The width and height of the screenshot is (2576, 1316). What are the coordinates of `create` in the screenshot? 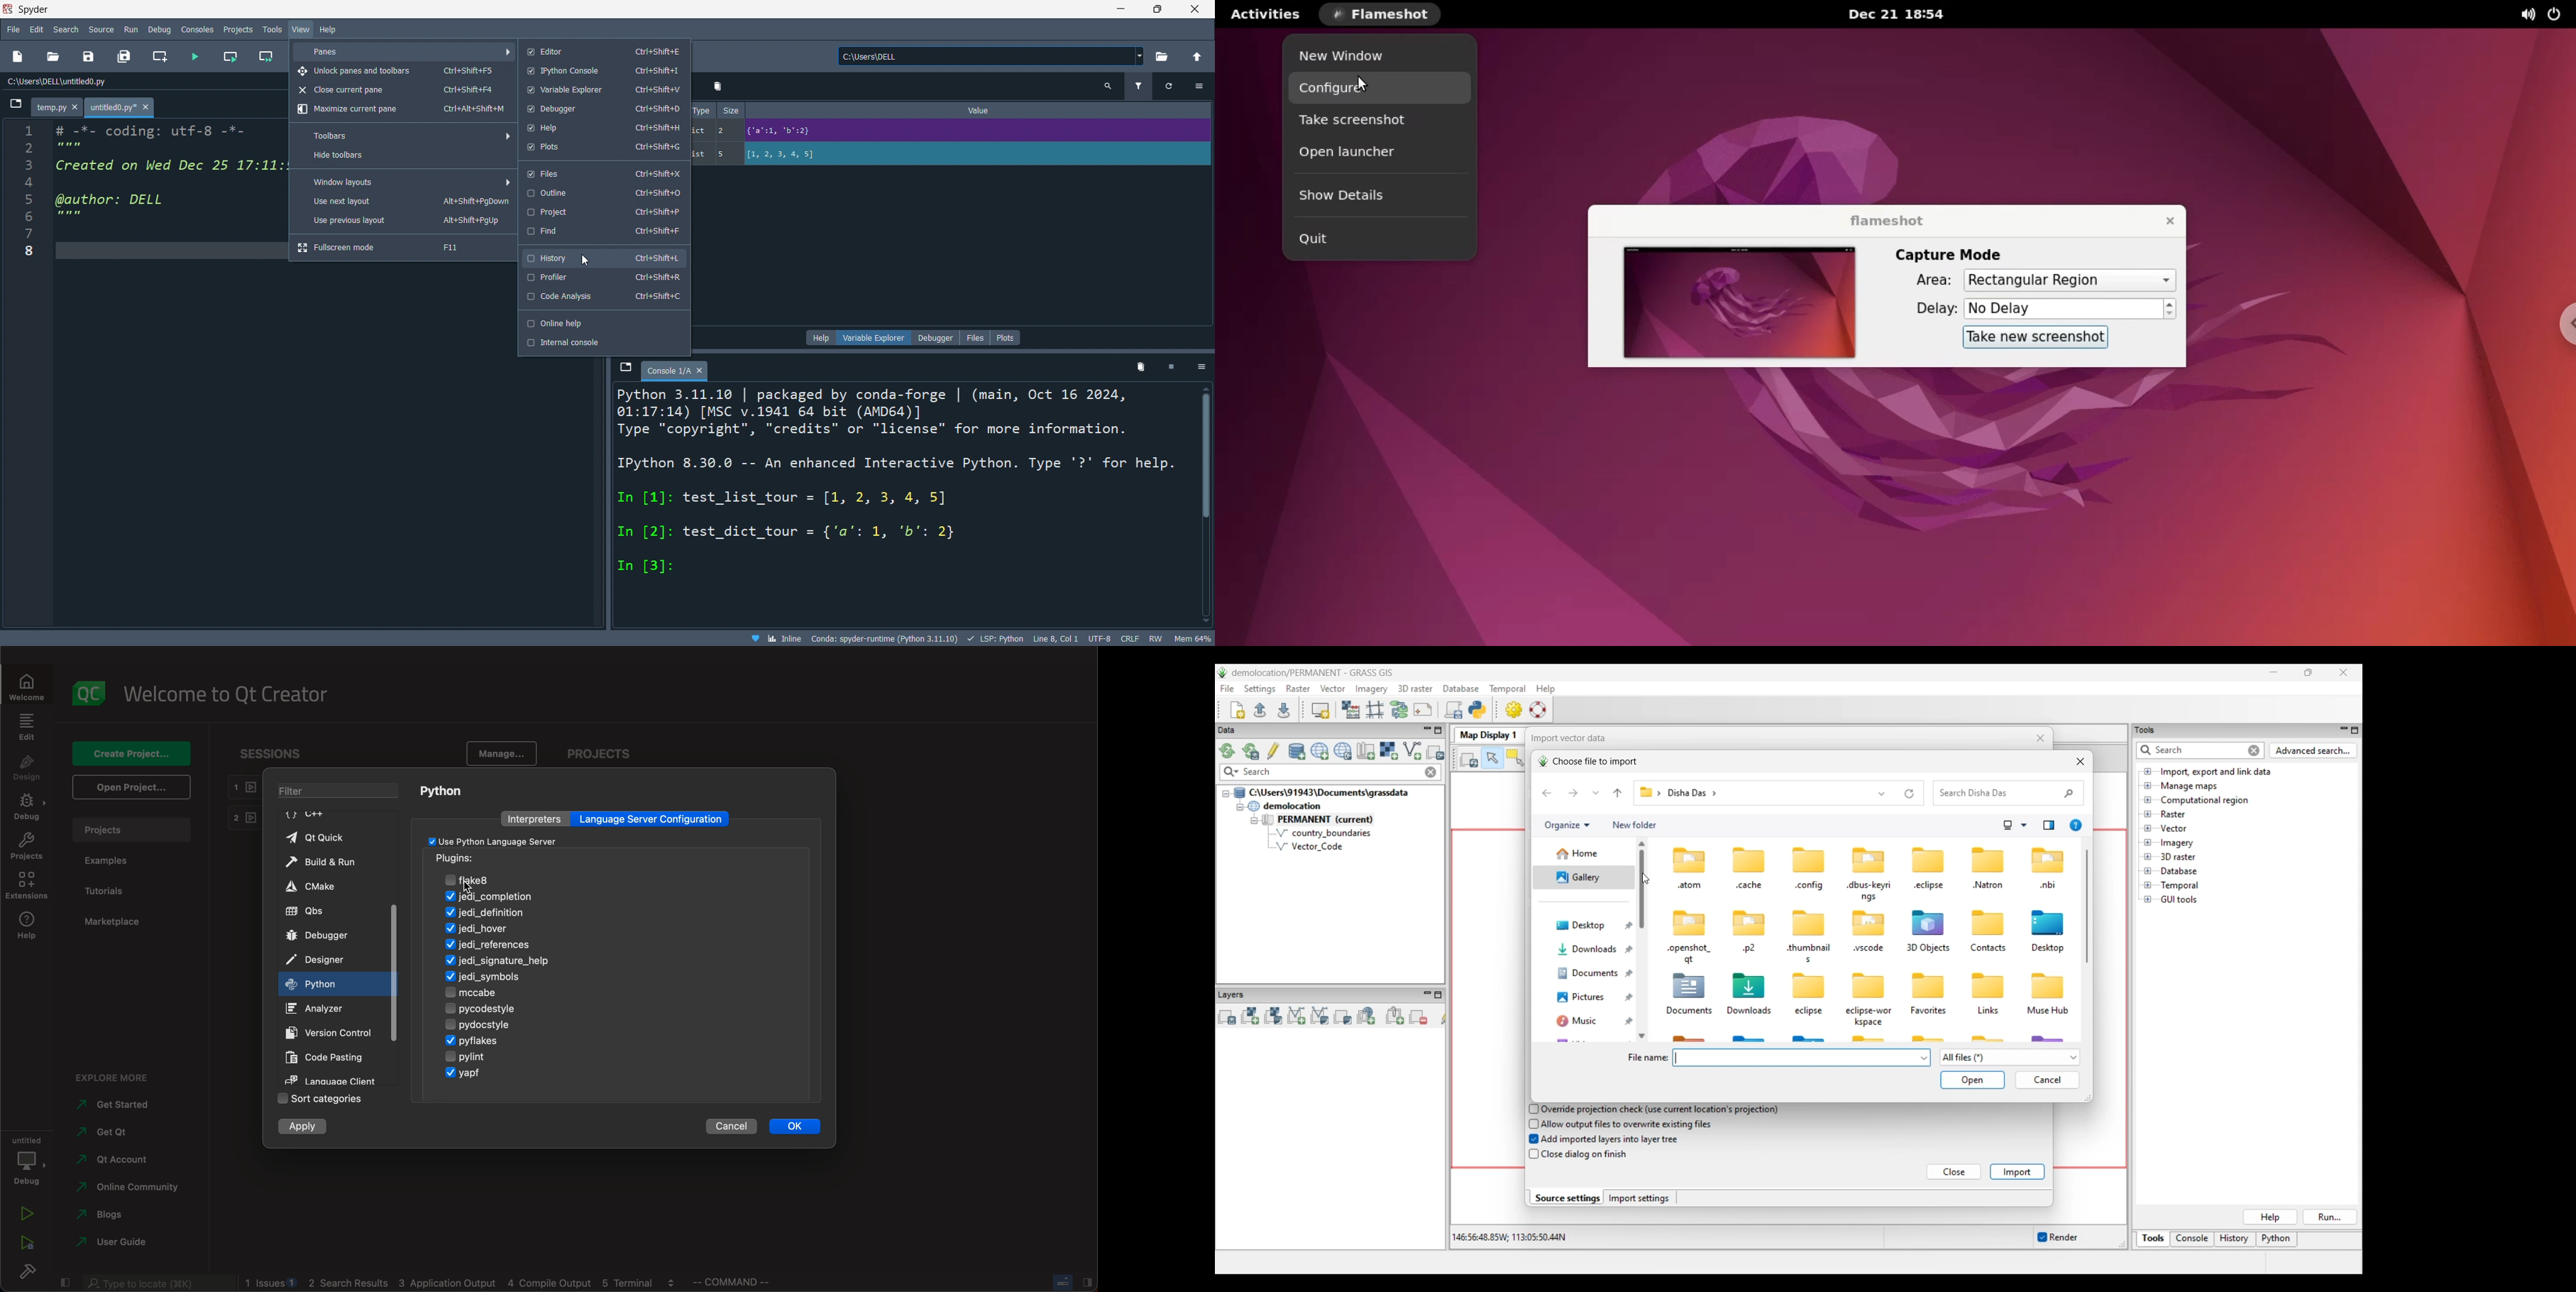 It's located at (130, 753).